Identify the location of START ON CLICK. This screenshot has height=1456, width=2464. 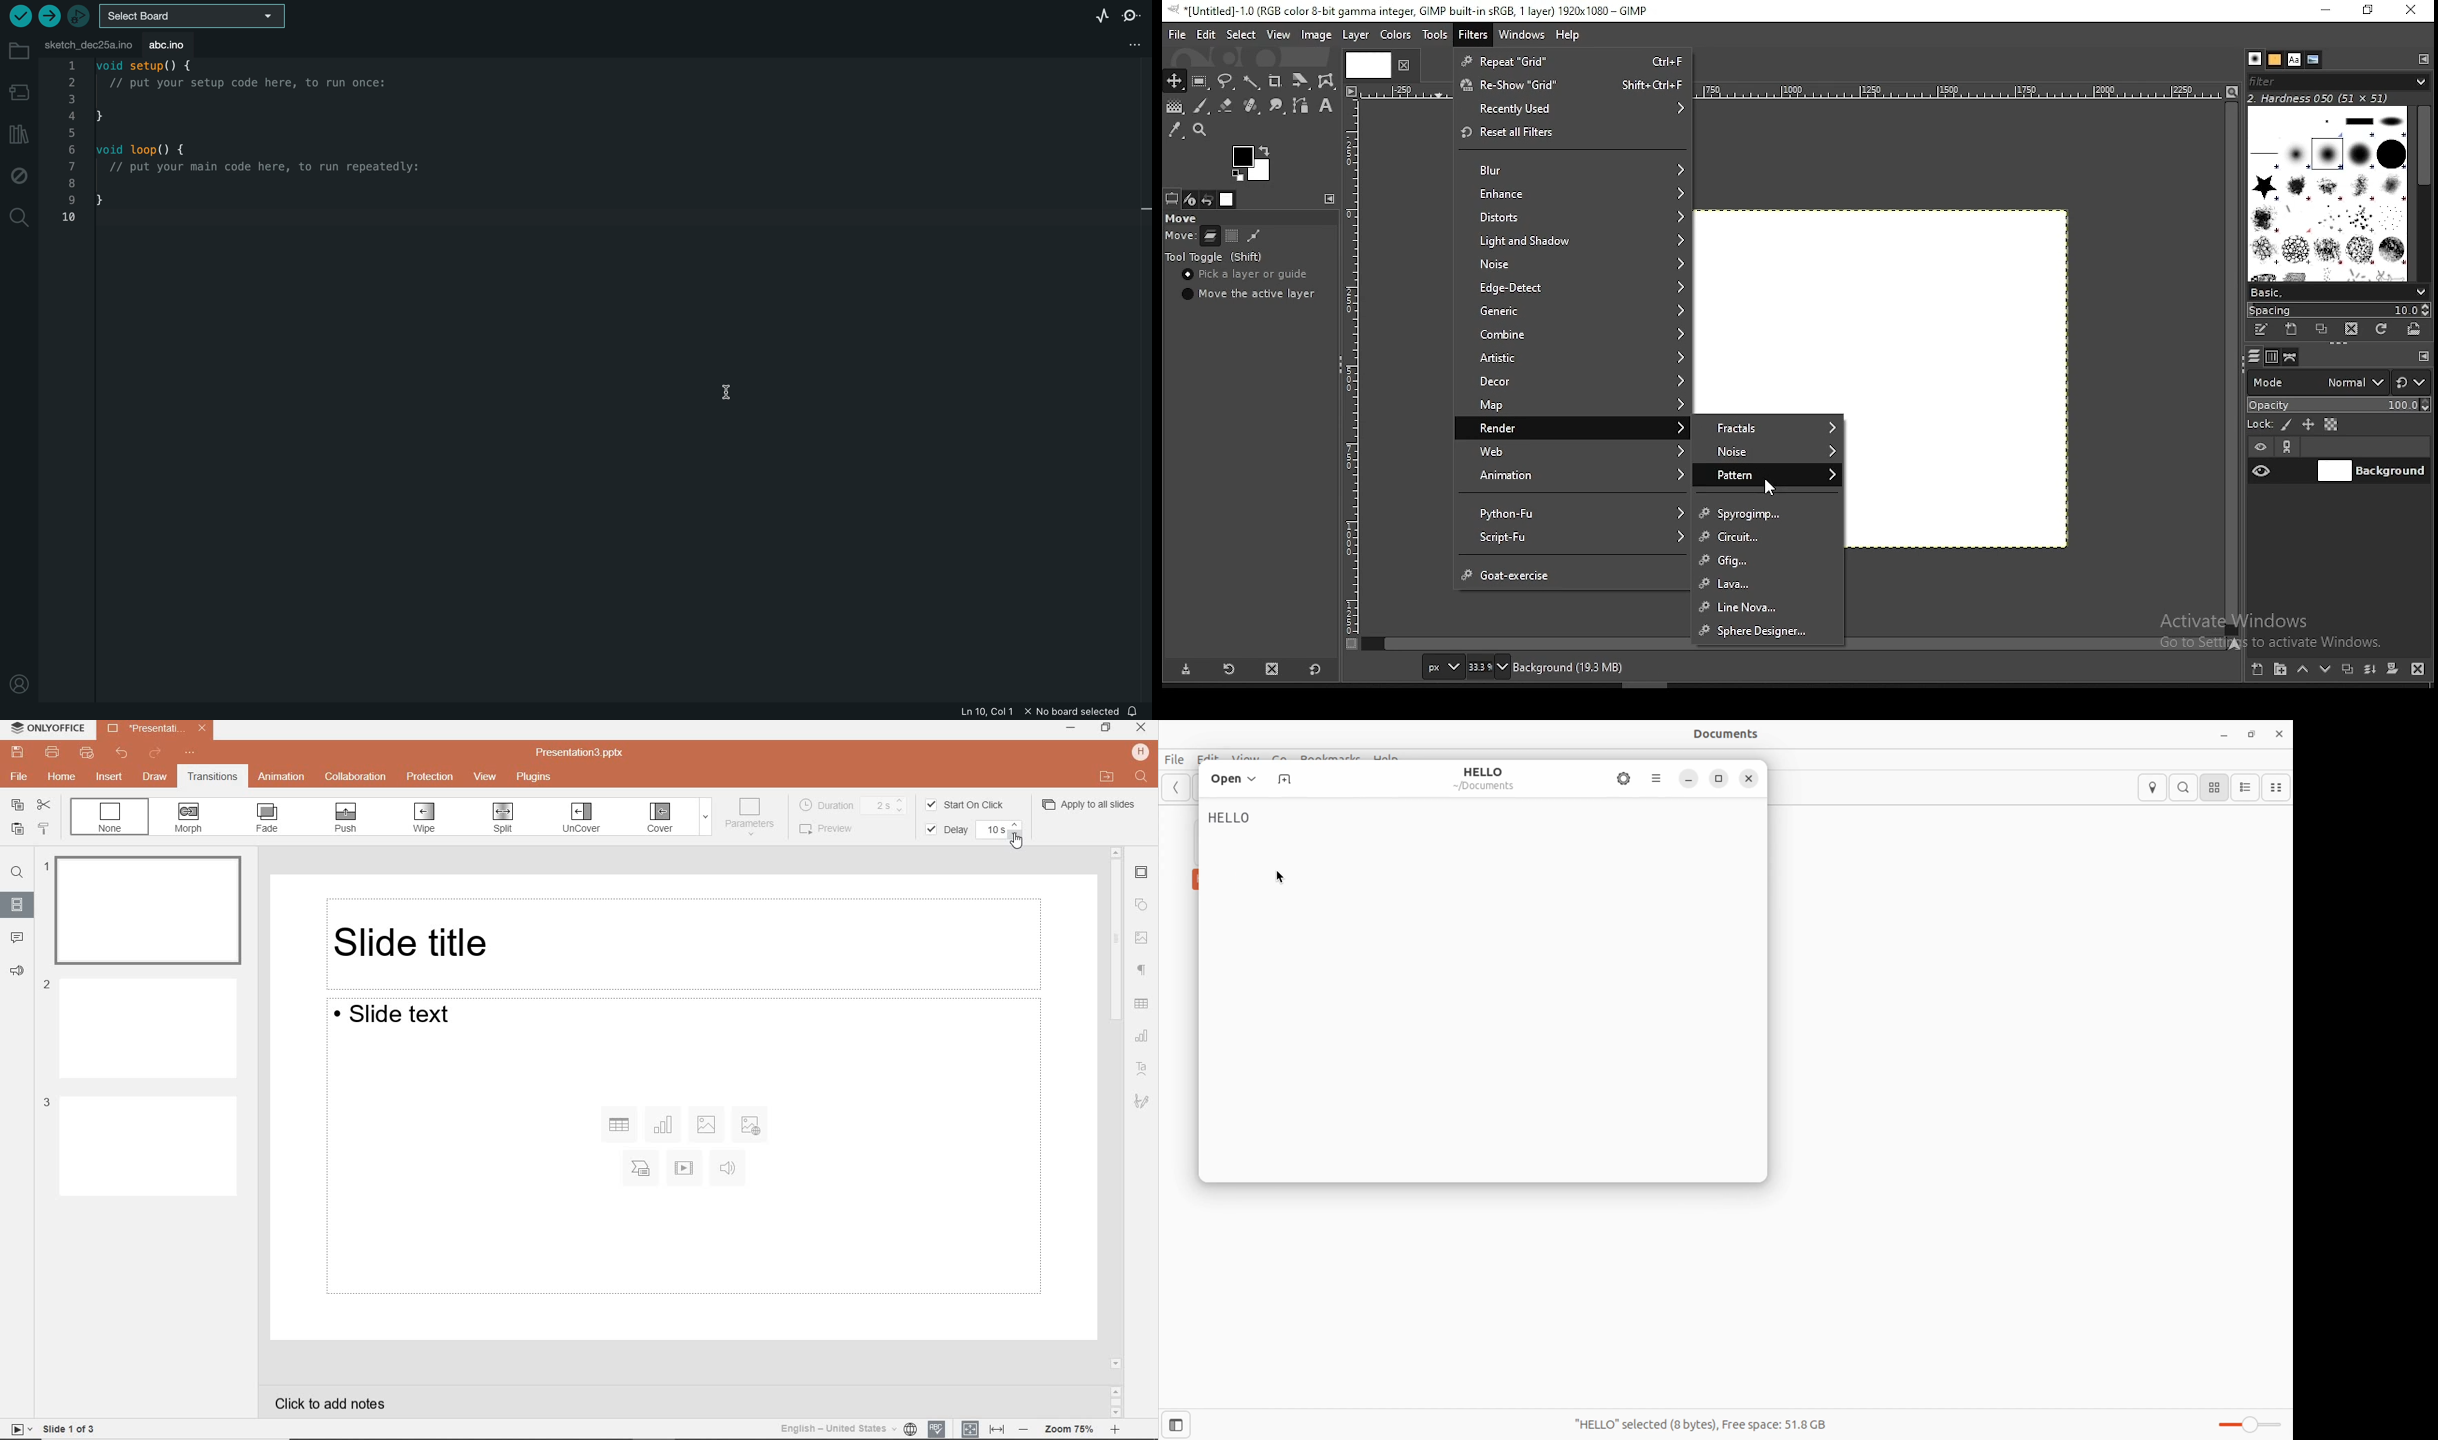
(969, 804).